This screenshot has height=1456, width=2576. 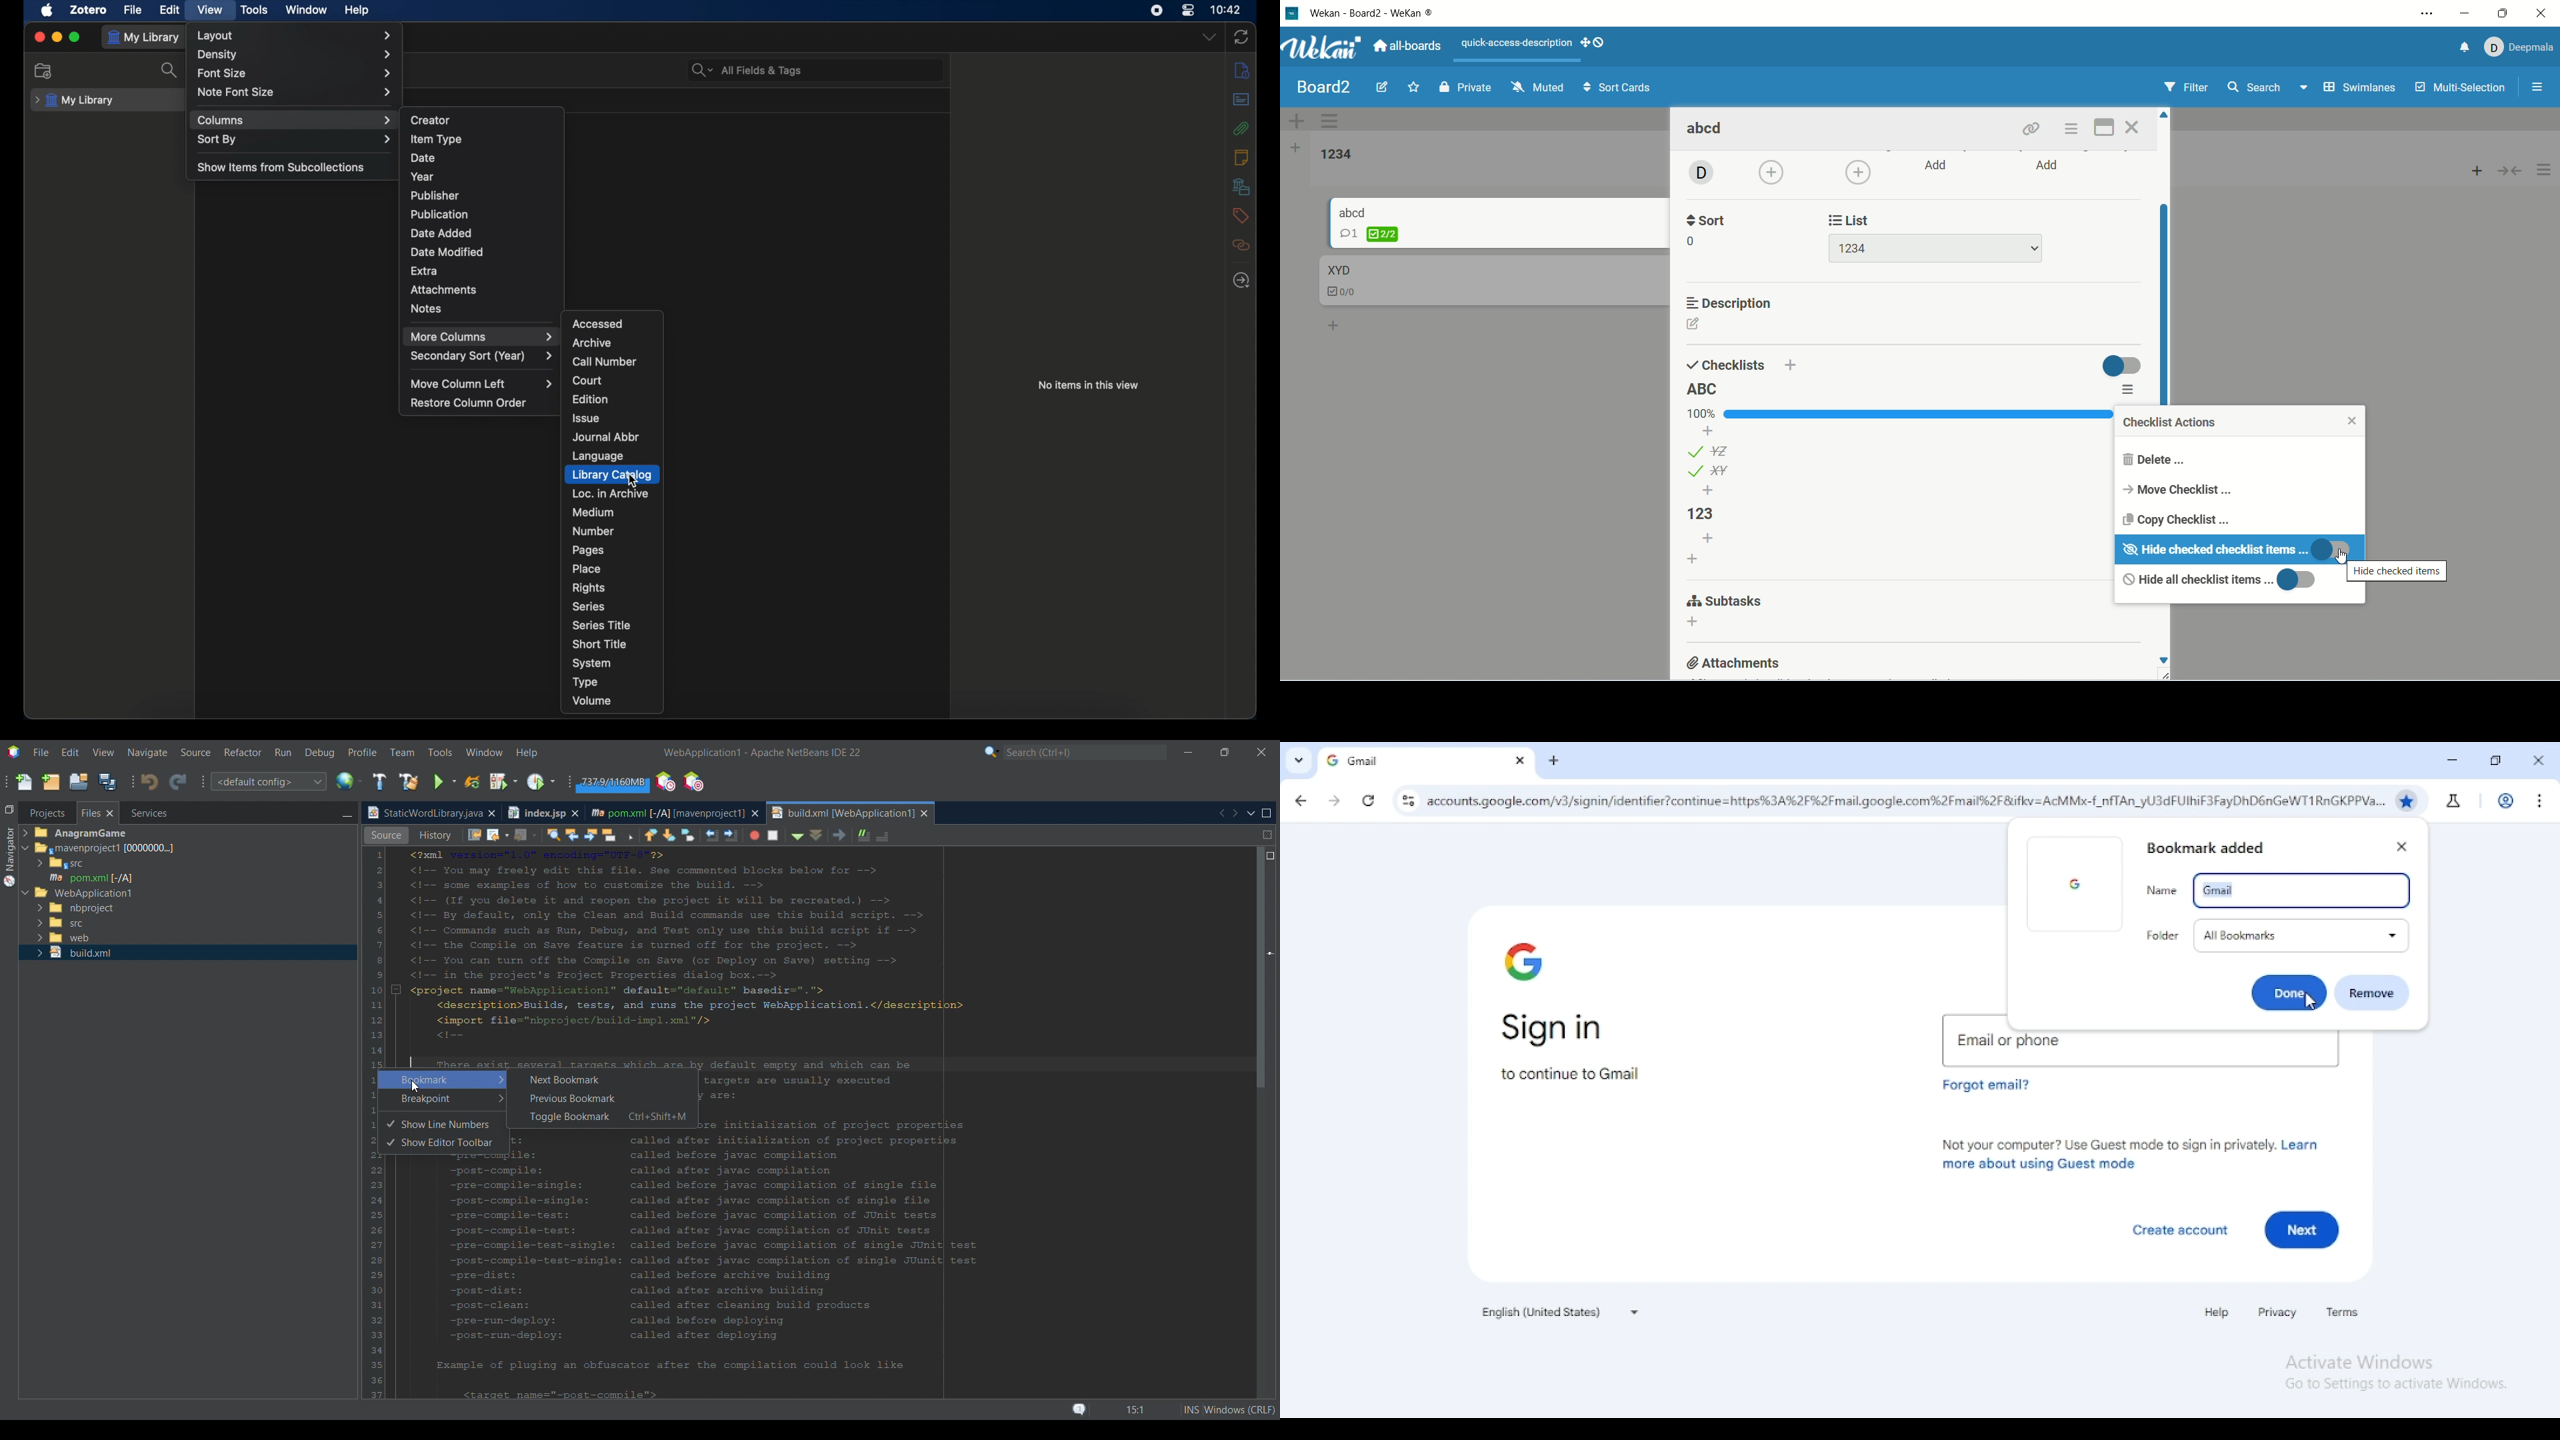 What do you see at coordinates (255, 9) in the screenshot?
I see `tools` at bounding box center [255, 9].